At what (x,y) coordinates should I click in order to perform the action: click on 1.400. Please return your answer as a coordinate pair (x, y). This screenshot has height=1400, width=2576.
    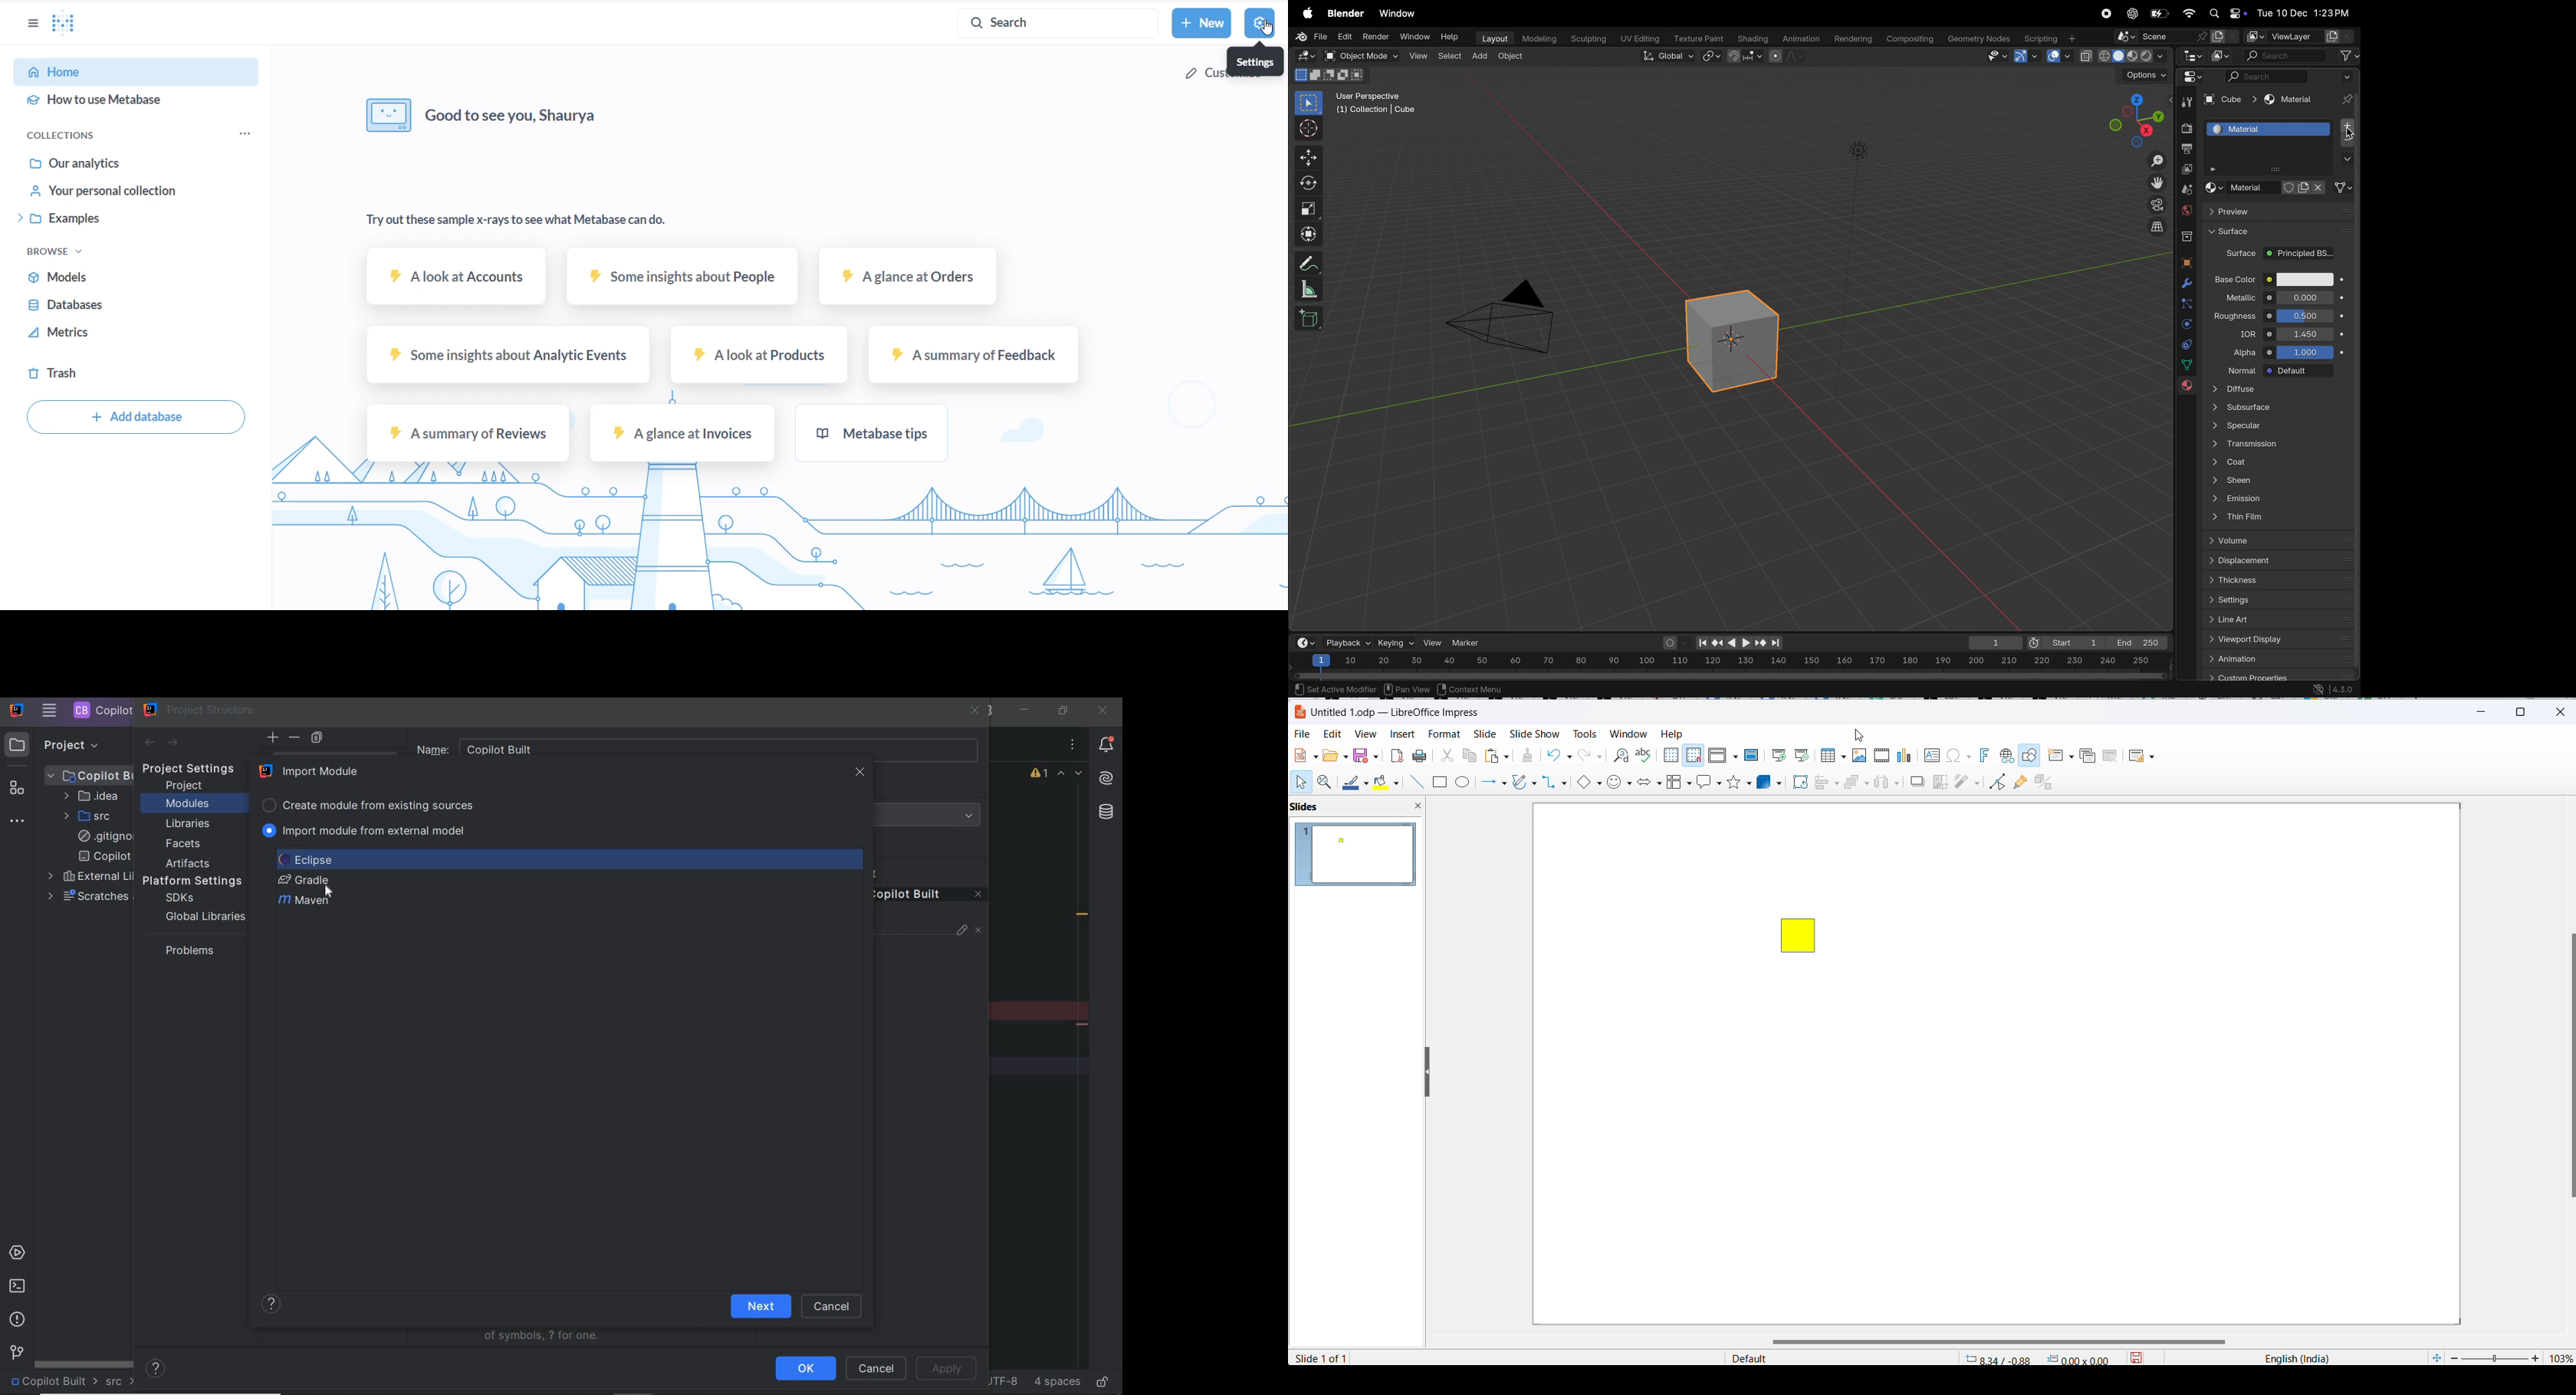
    Looking at the image, I should click on (2305, 334).